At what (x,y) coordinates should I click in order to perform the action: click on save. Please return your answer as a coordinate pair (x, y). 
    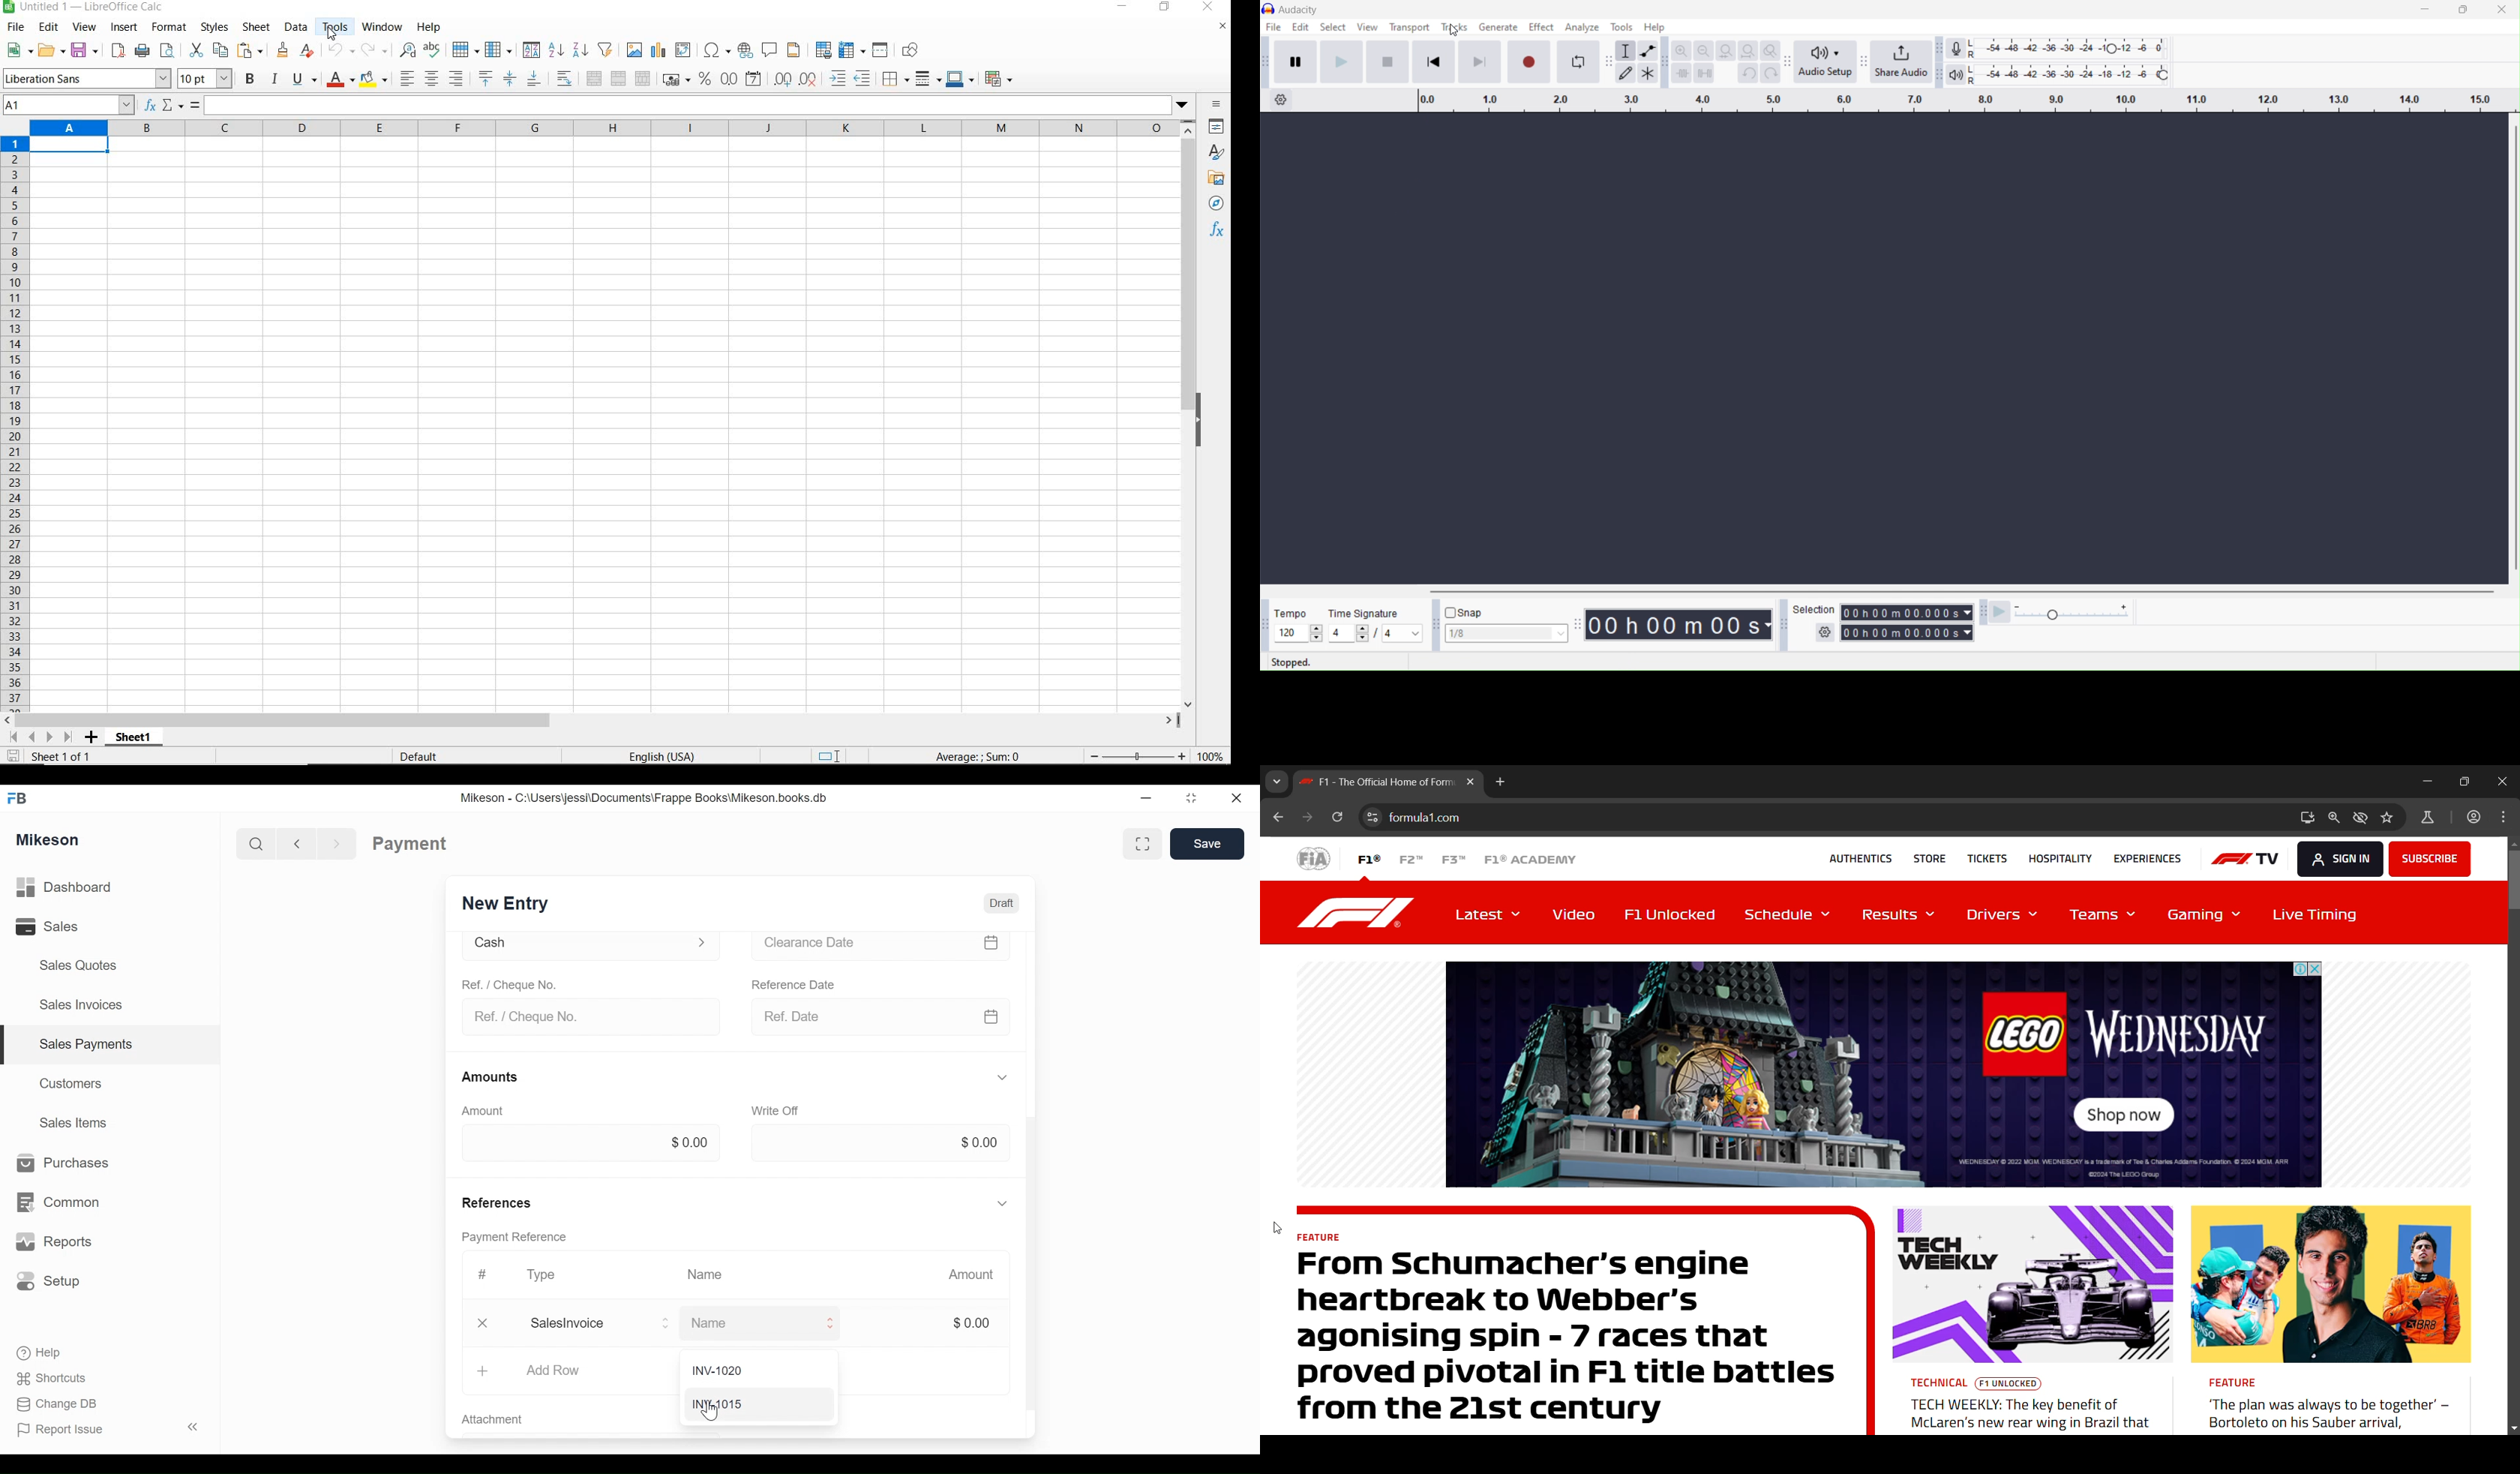
    Looking at the image, I should click on (84, 51).